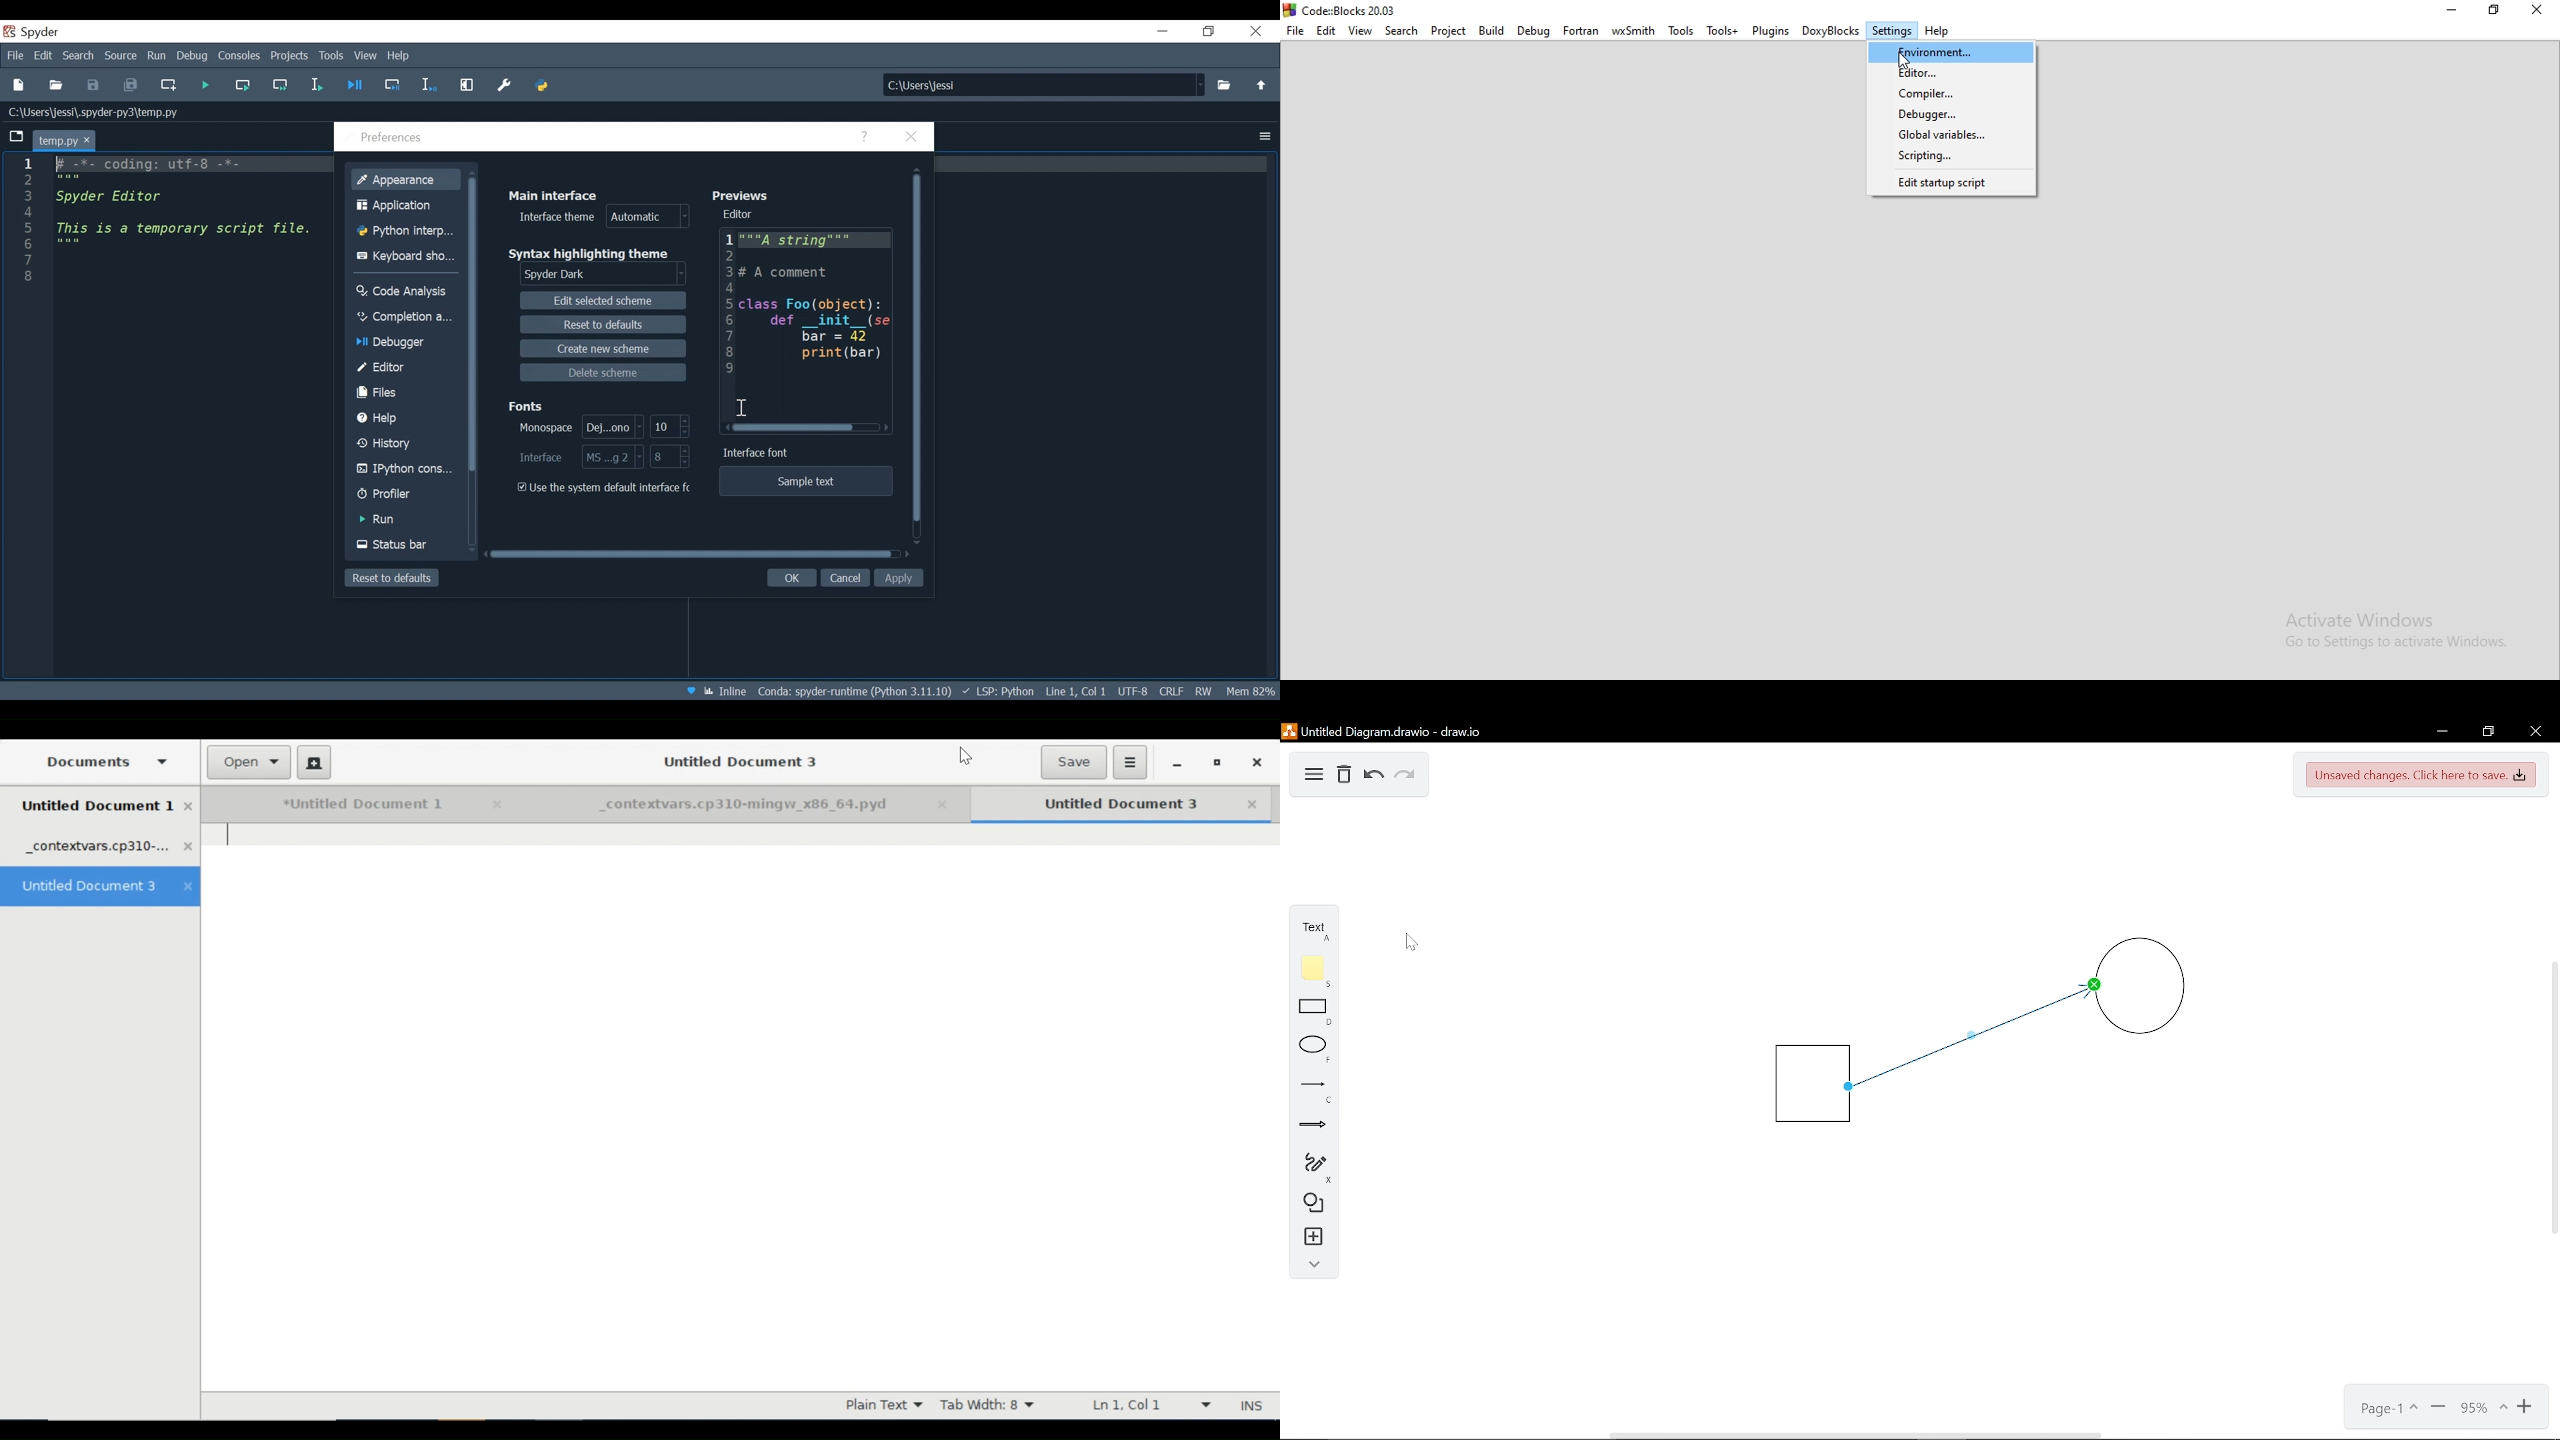 The width and height of the screenshot is (2576, 1456). Describe the element at coordinates (803, 322) in the screenshot. I see `Editor Preview` at that location.